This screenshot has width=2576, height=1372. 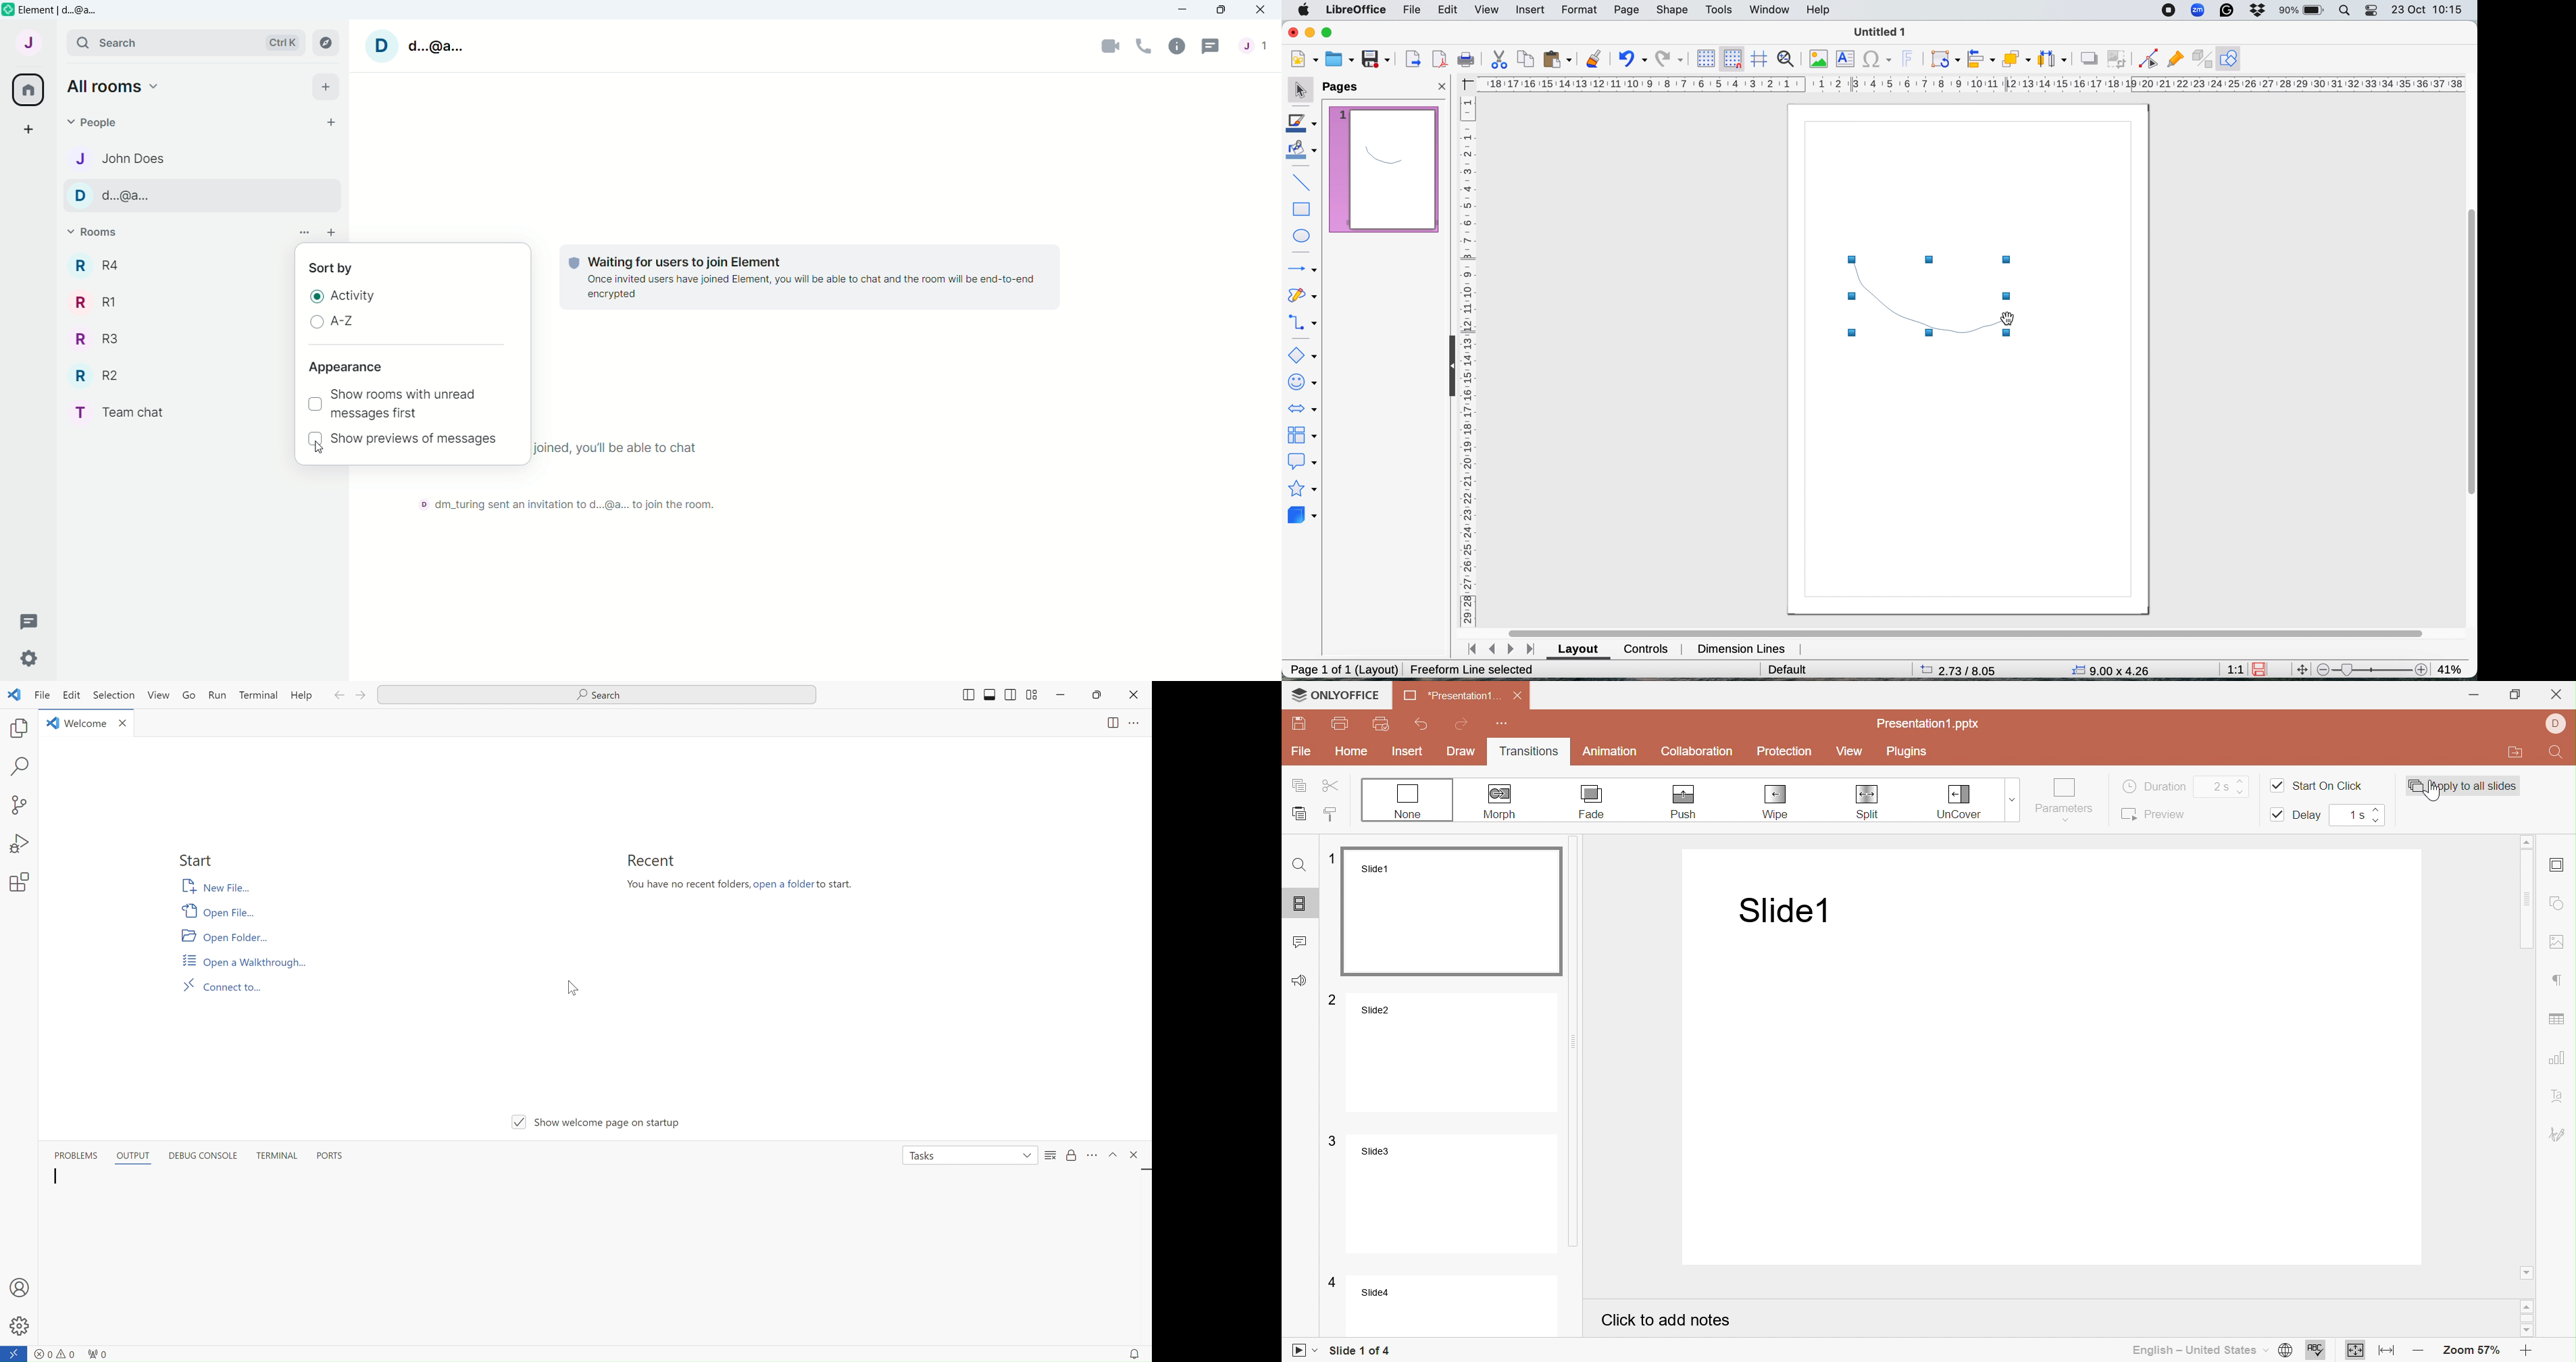 What do you see at coordinates (1211, 45) in the screenshot?
I see `Threads` at bounding box center [1211, 45].